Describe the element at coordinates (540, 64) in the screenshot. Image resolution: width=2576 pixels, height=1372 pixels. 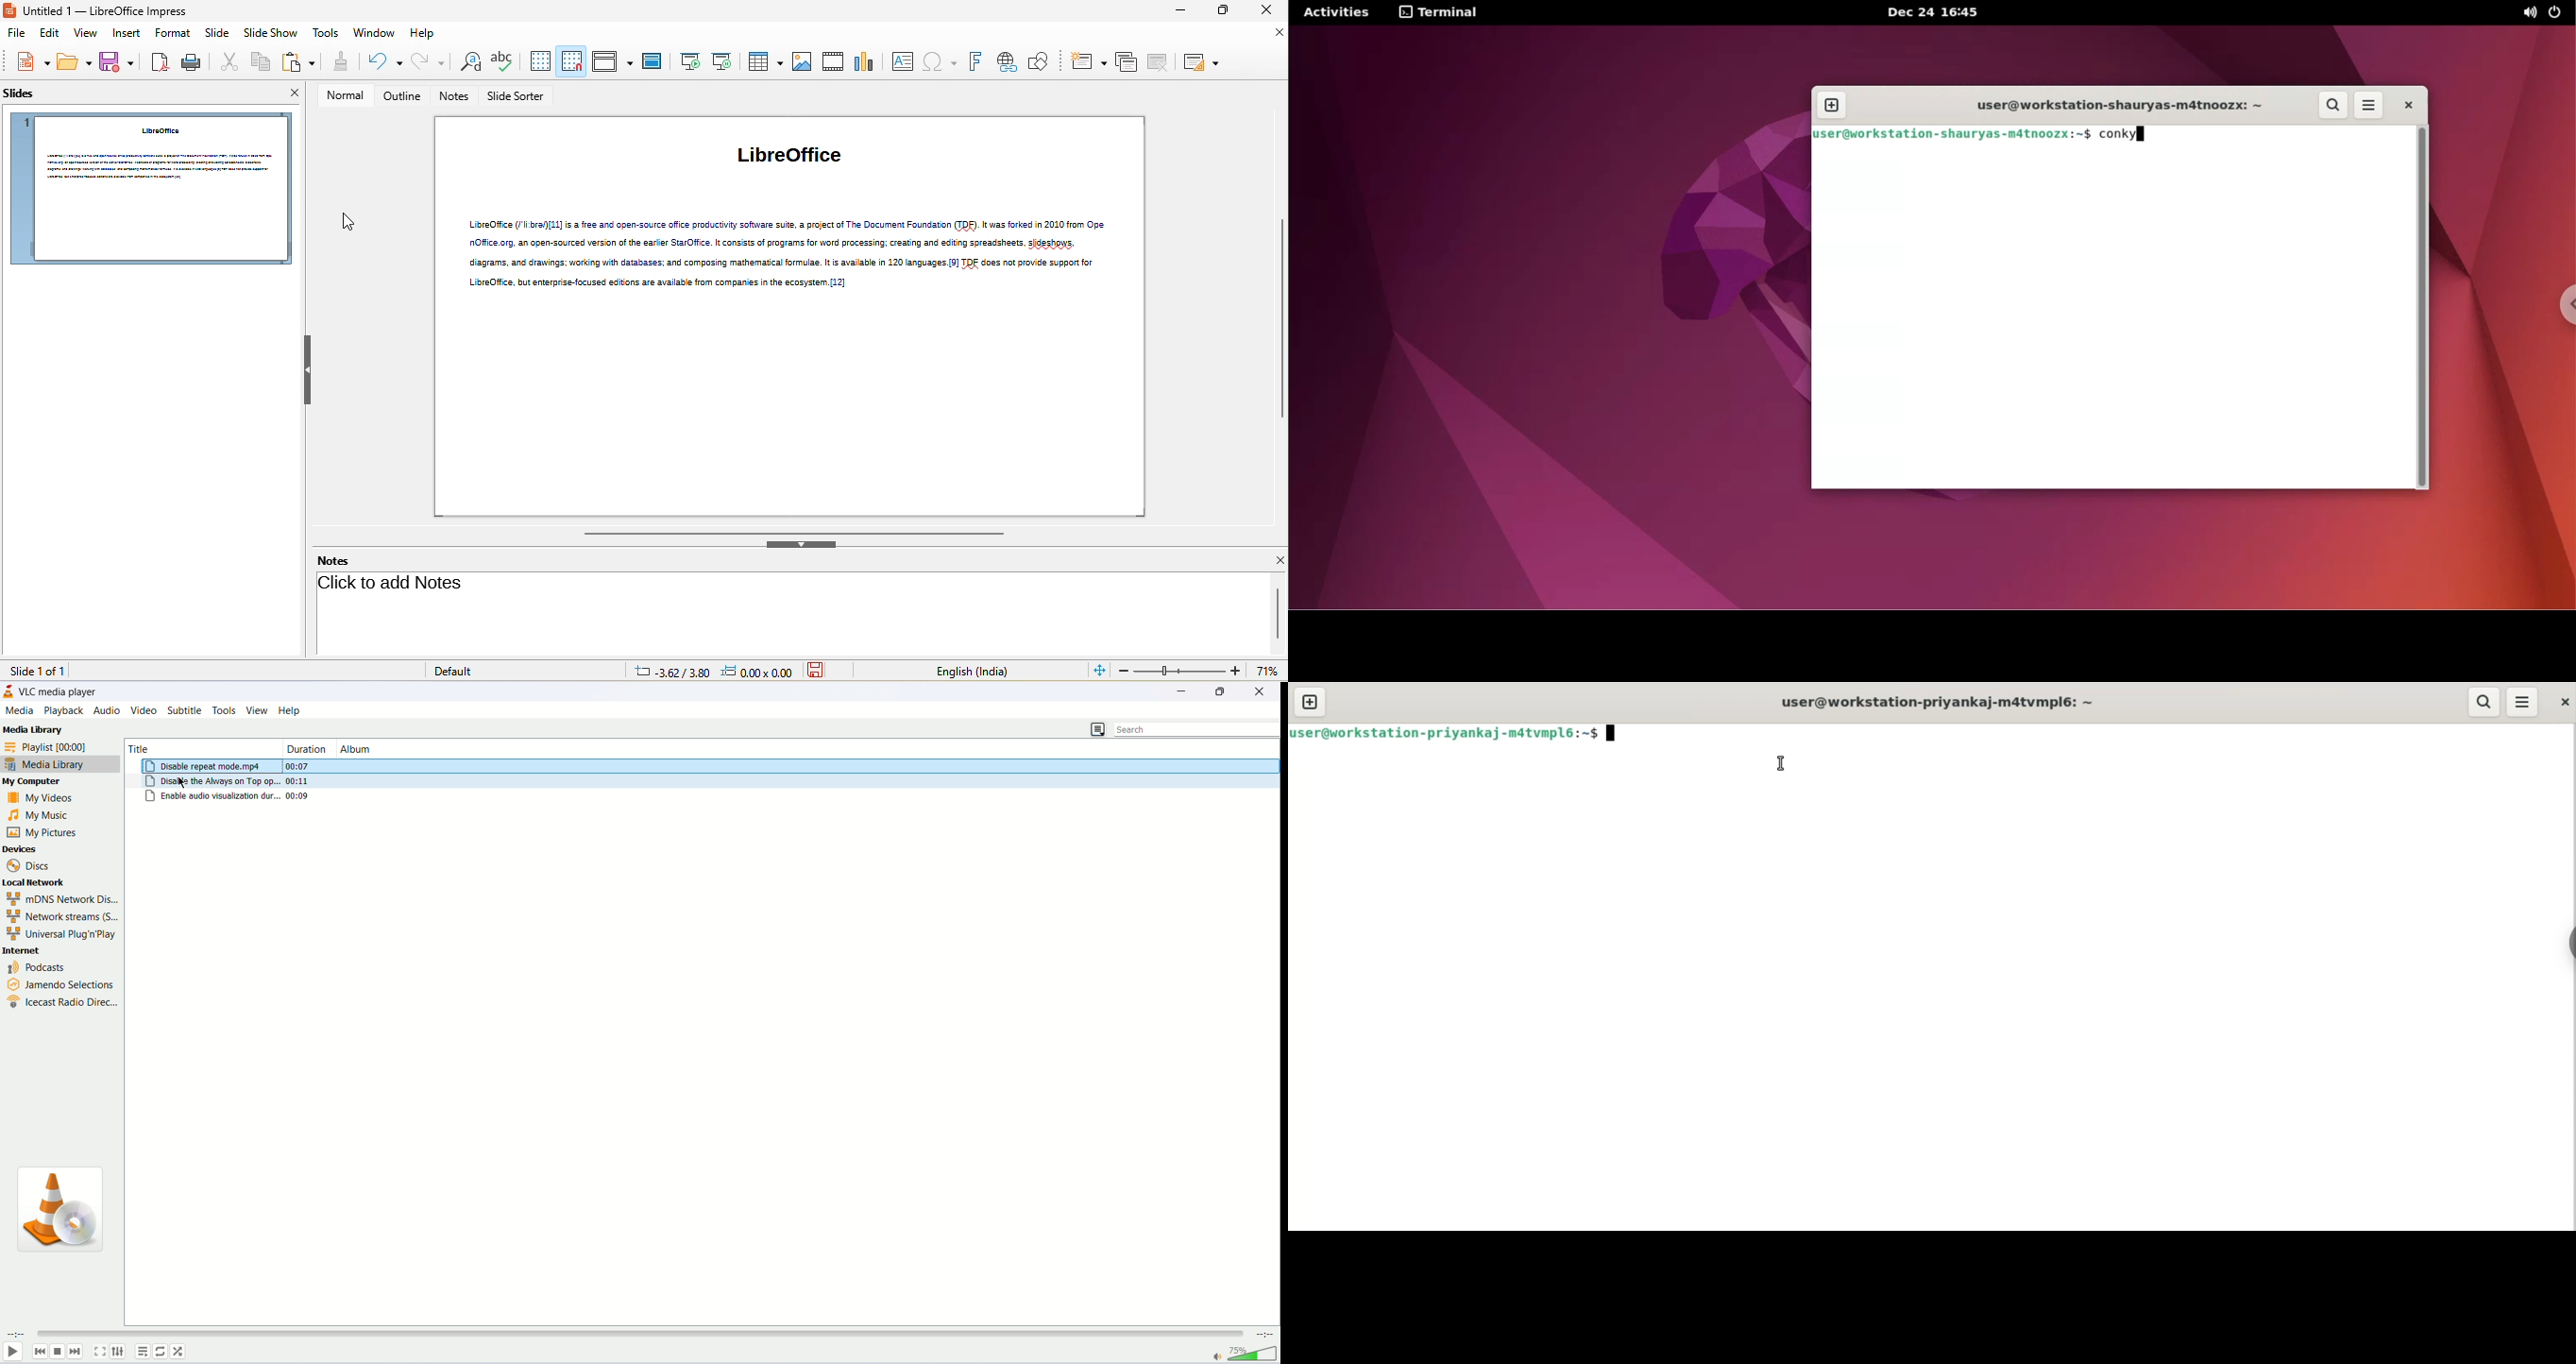
I see `display to grid` at that location.